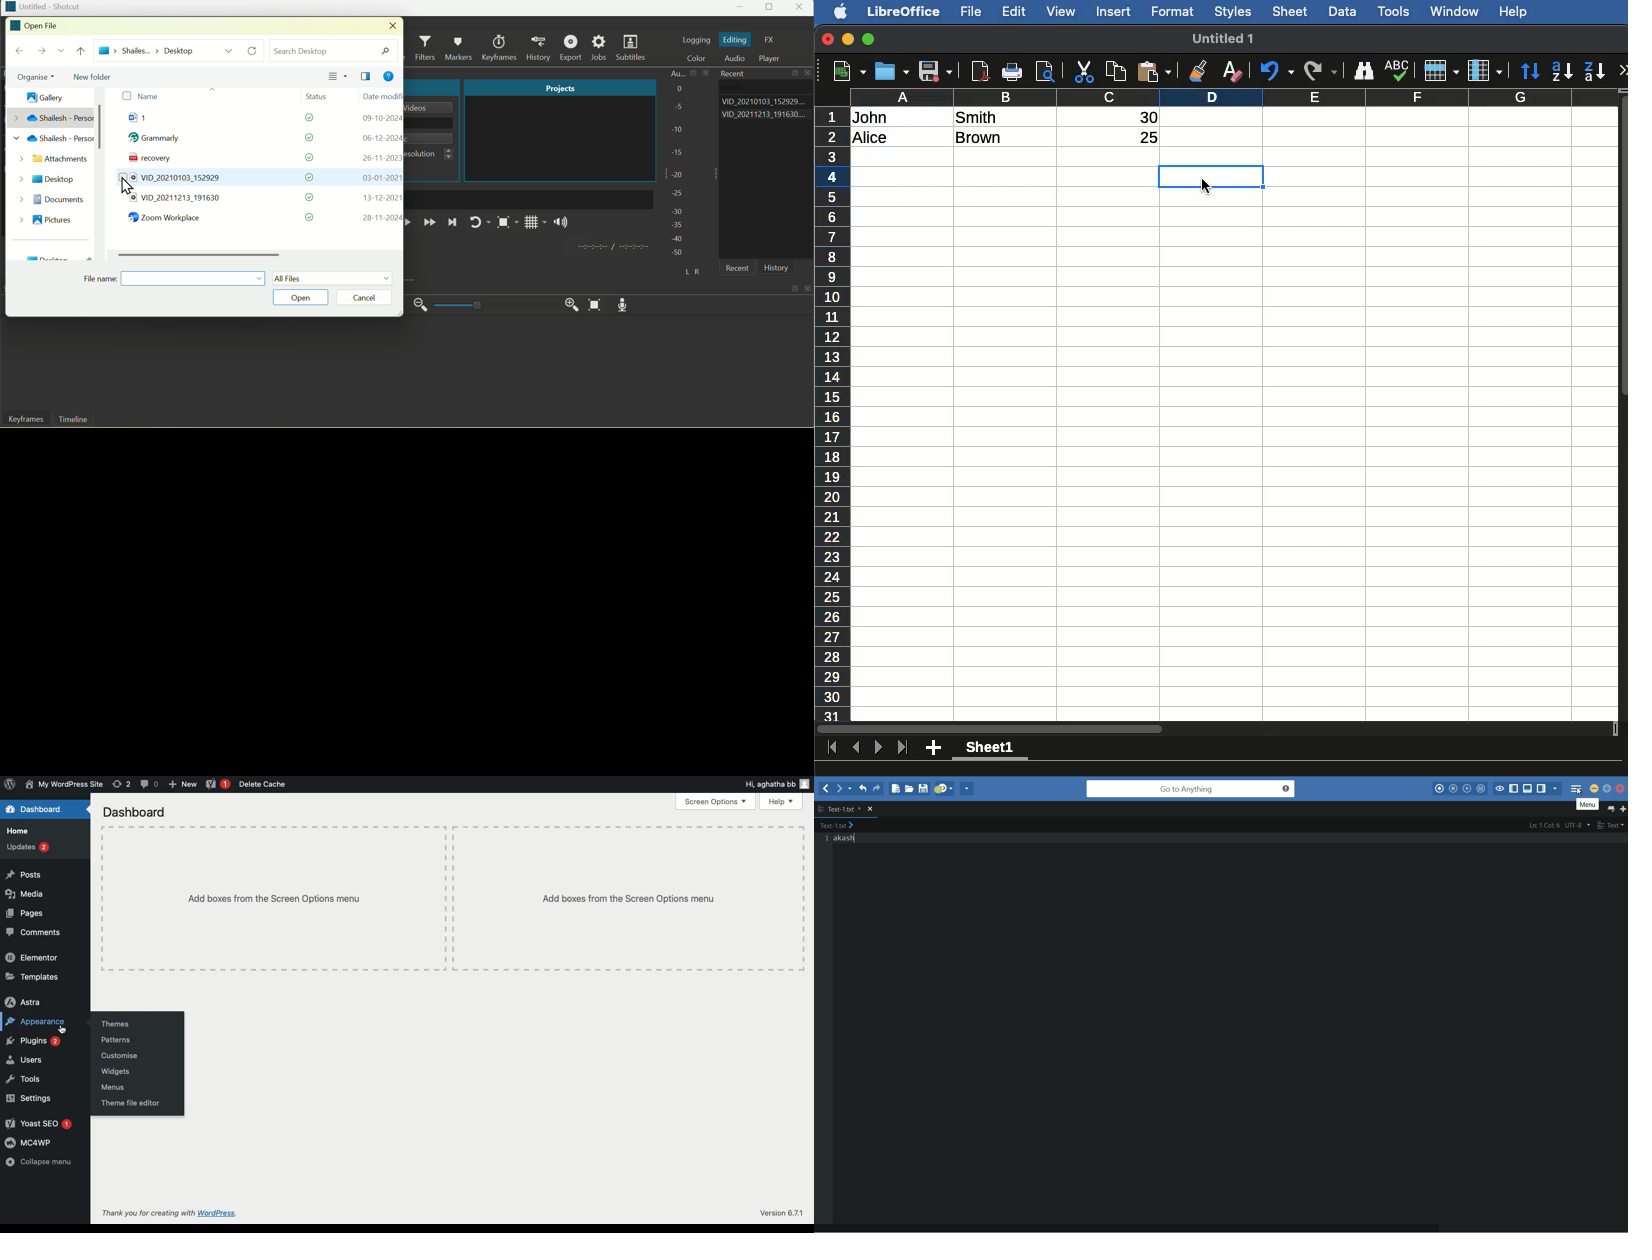 Image resolution: width=1652 pixels, height=1260 pixels. What do you see at coordinates (848, 38) in the screenshot?
I see `Minimize` at bounding box center [848, 38].